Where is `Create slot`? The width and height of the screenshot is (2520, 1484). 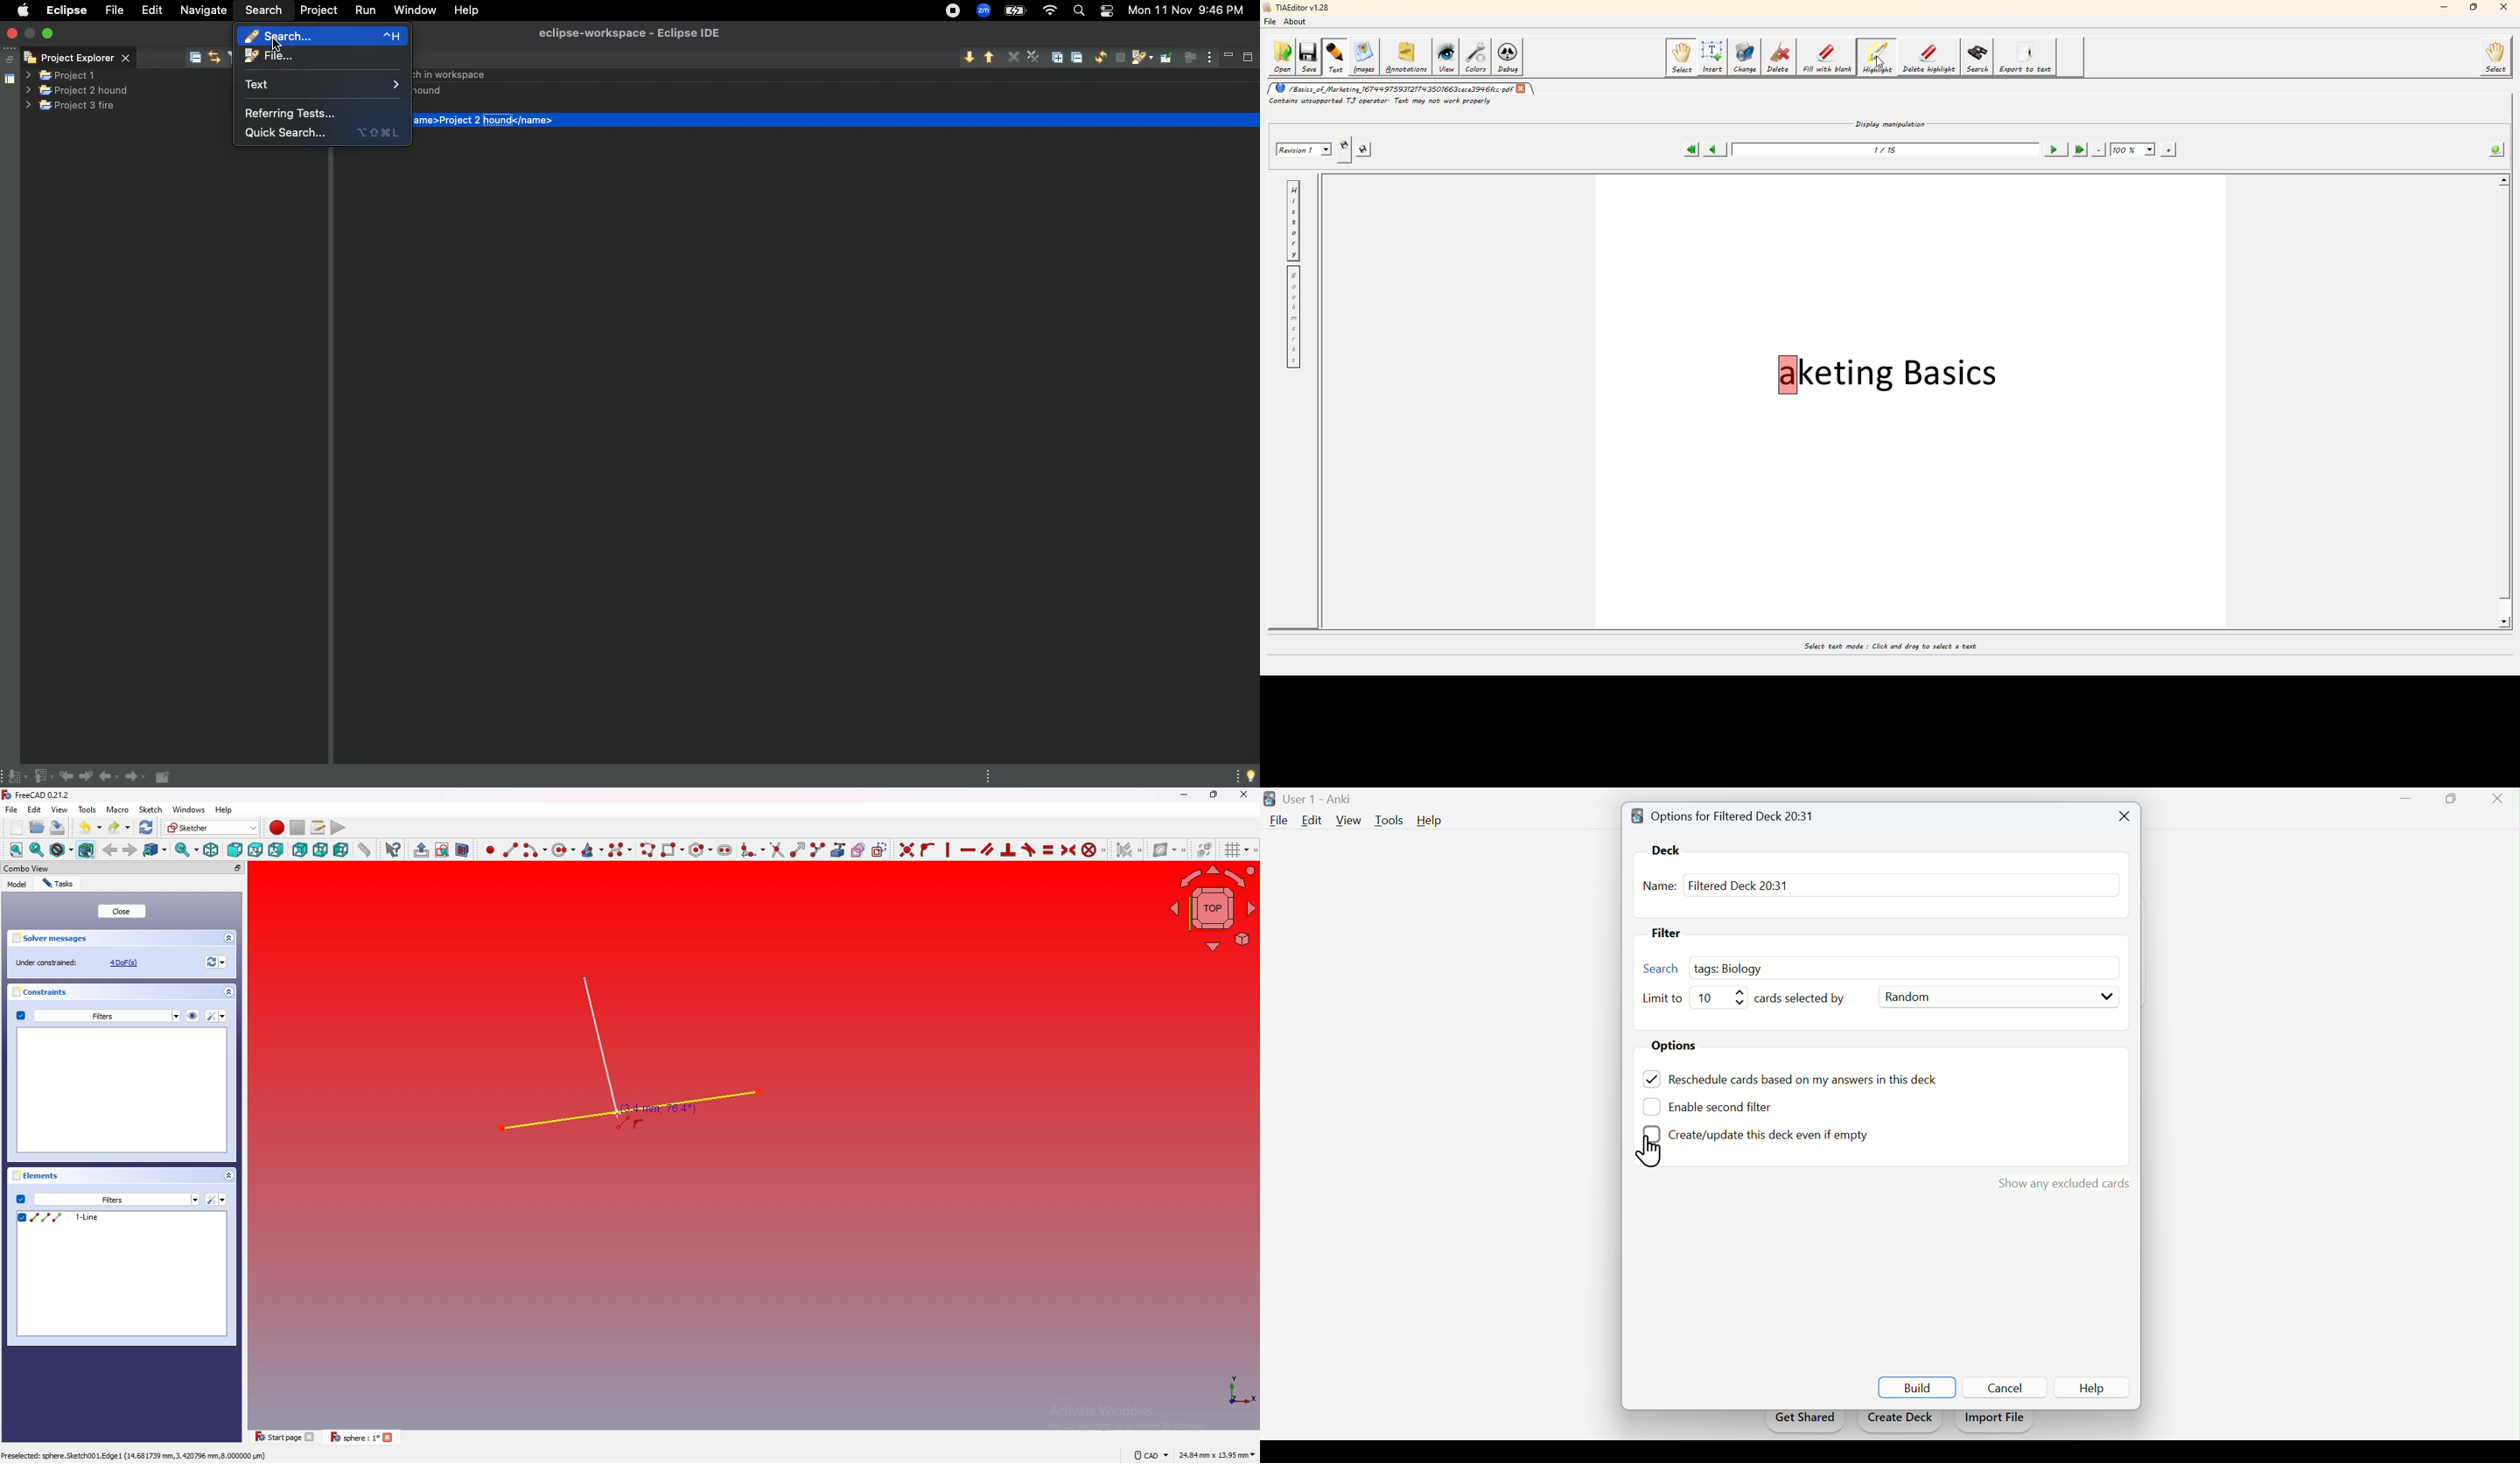
Create slot is located at coordinates (726, 849).